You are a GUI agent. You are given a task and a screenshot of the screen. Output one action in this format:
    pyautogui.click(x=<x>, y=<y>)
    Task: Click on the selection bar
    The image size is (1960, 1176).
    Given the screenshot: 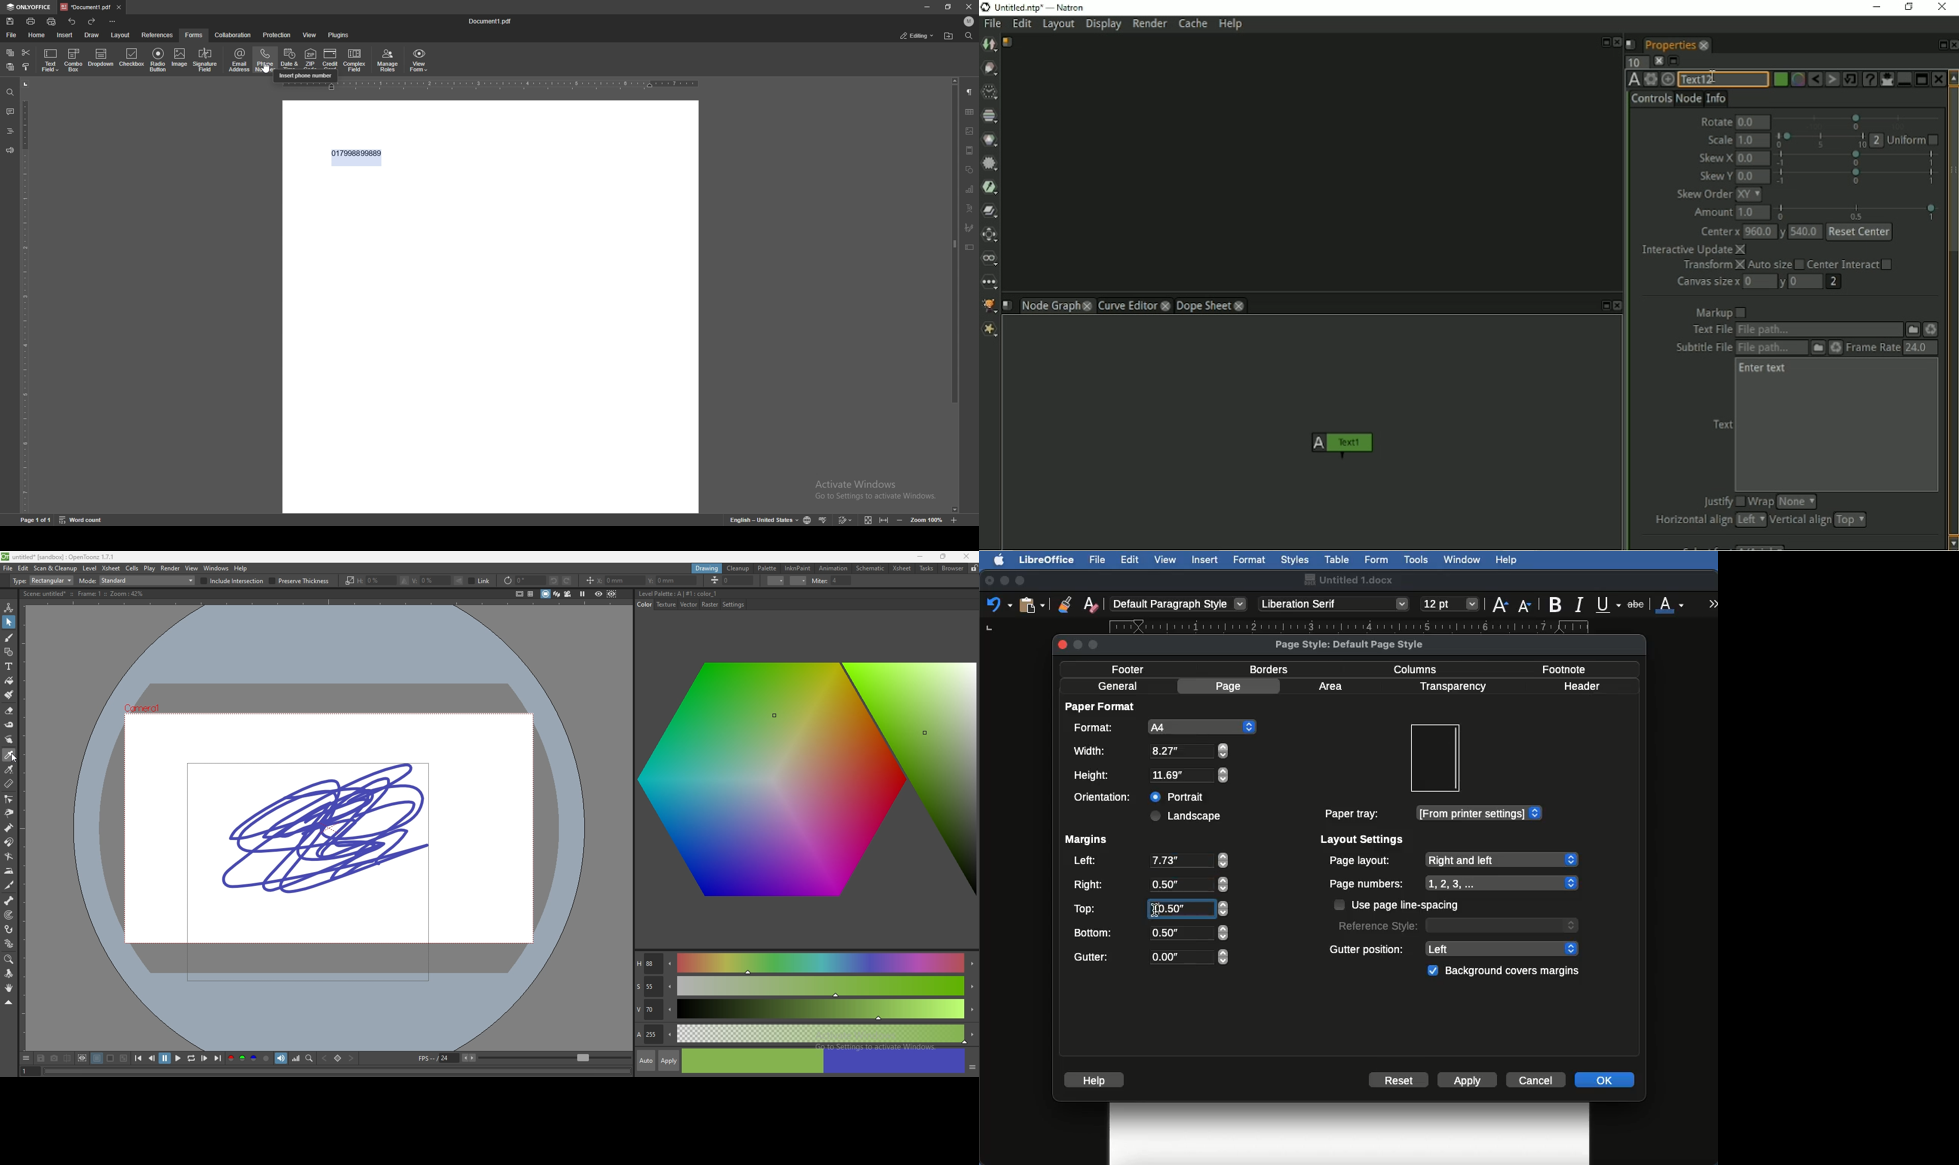 What is the action you would take?
    pyautogui.click(x=1821, y=140)
    